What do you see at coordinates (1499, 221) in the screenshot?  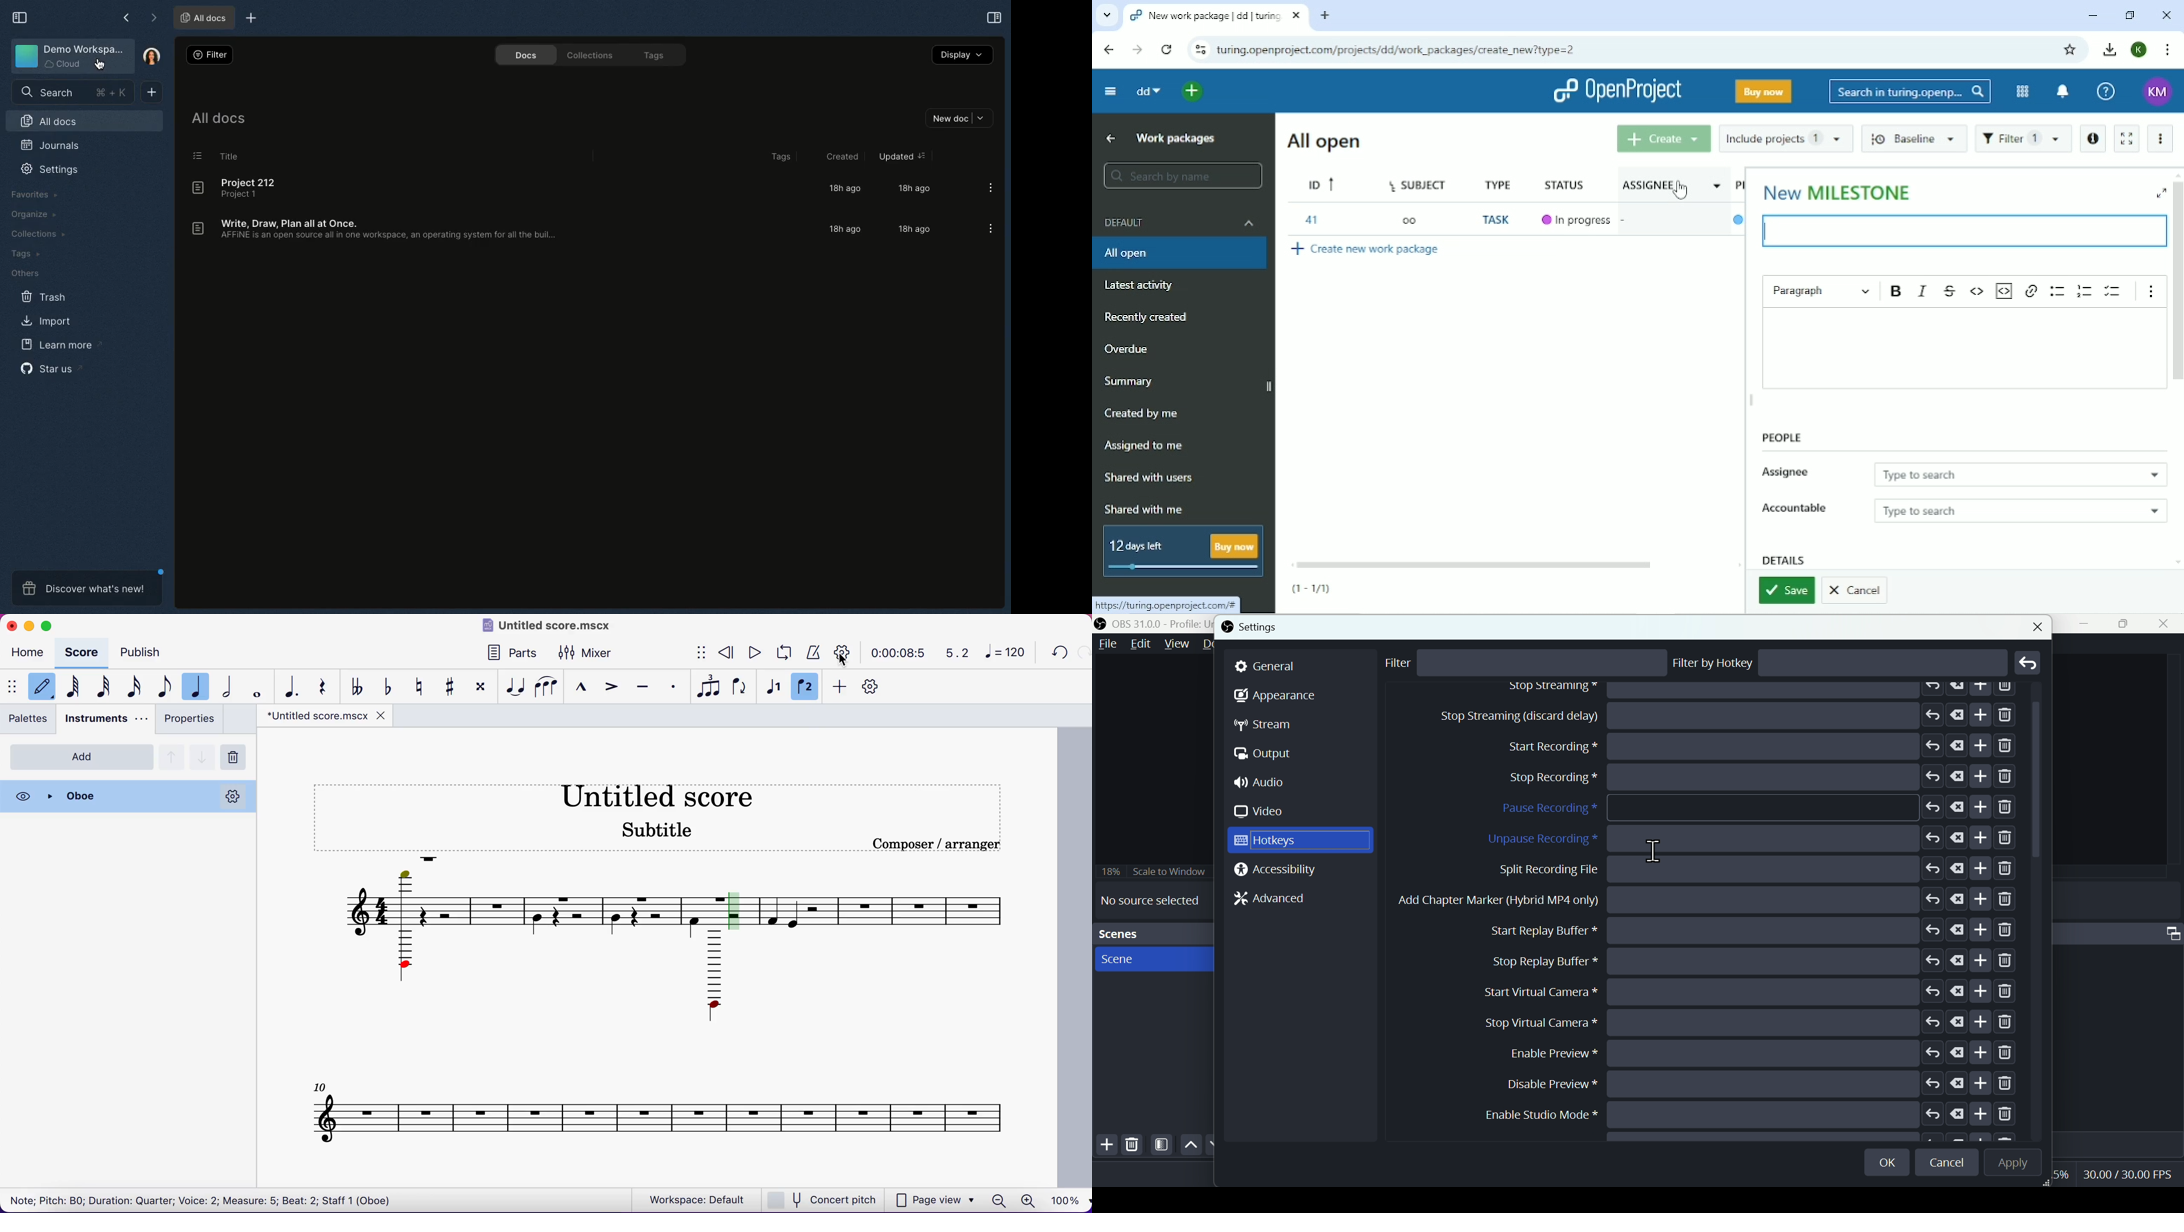 I see `task` at bounding box center [1499, 221].